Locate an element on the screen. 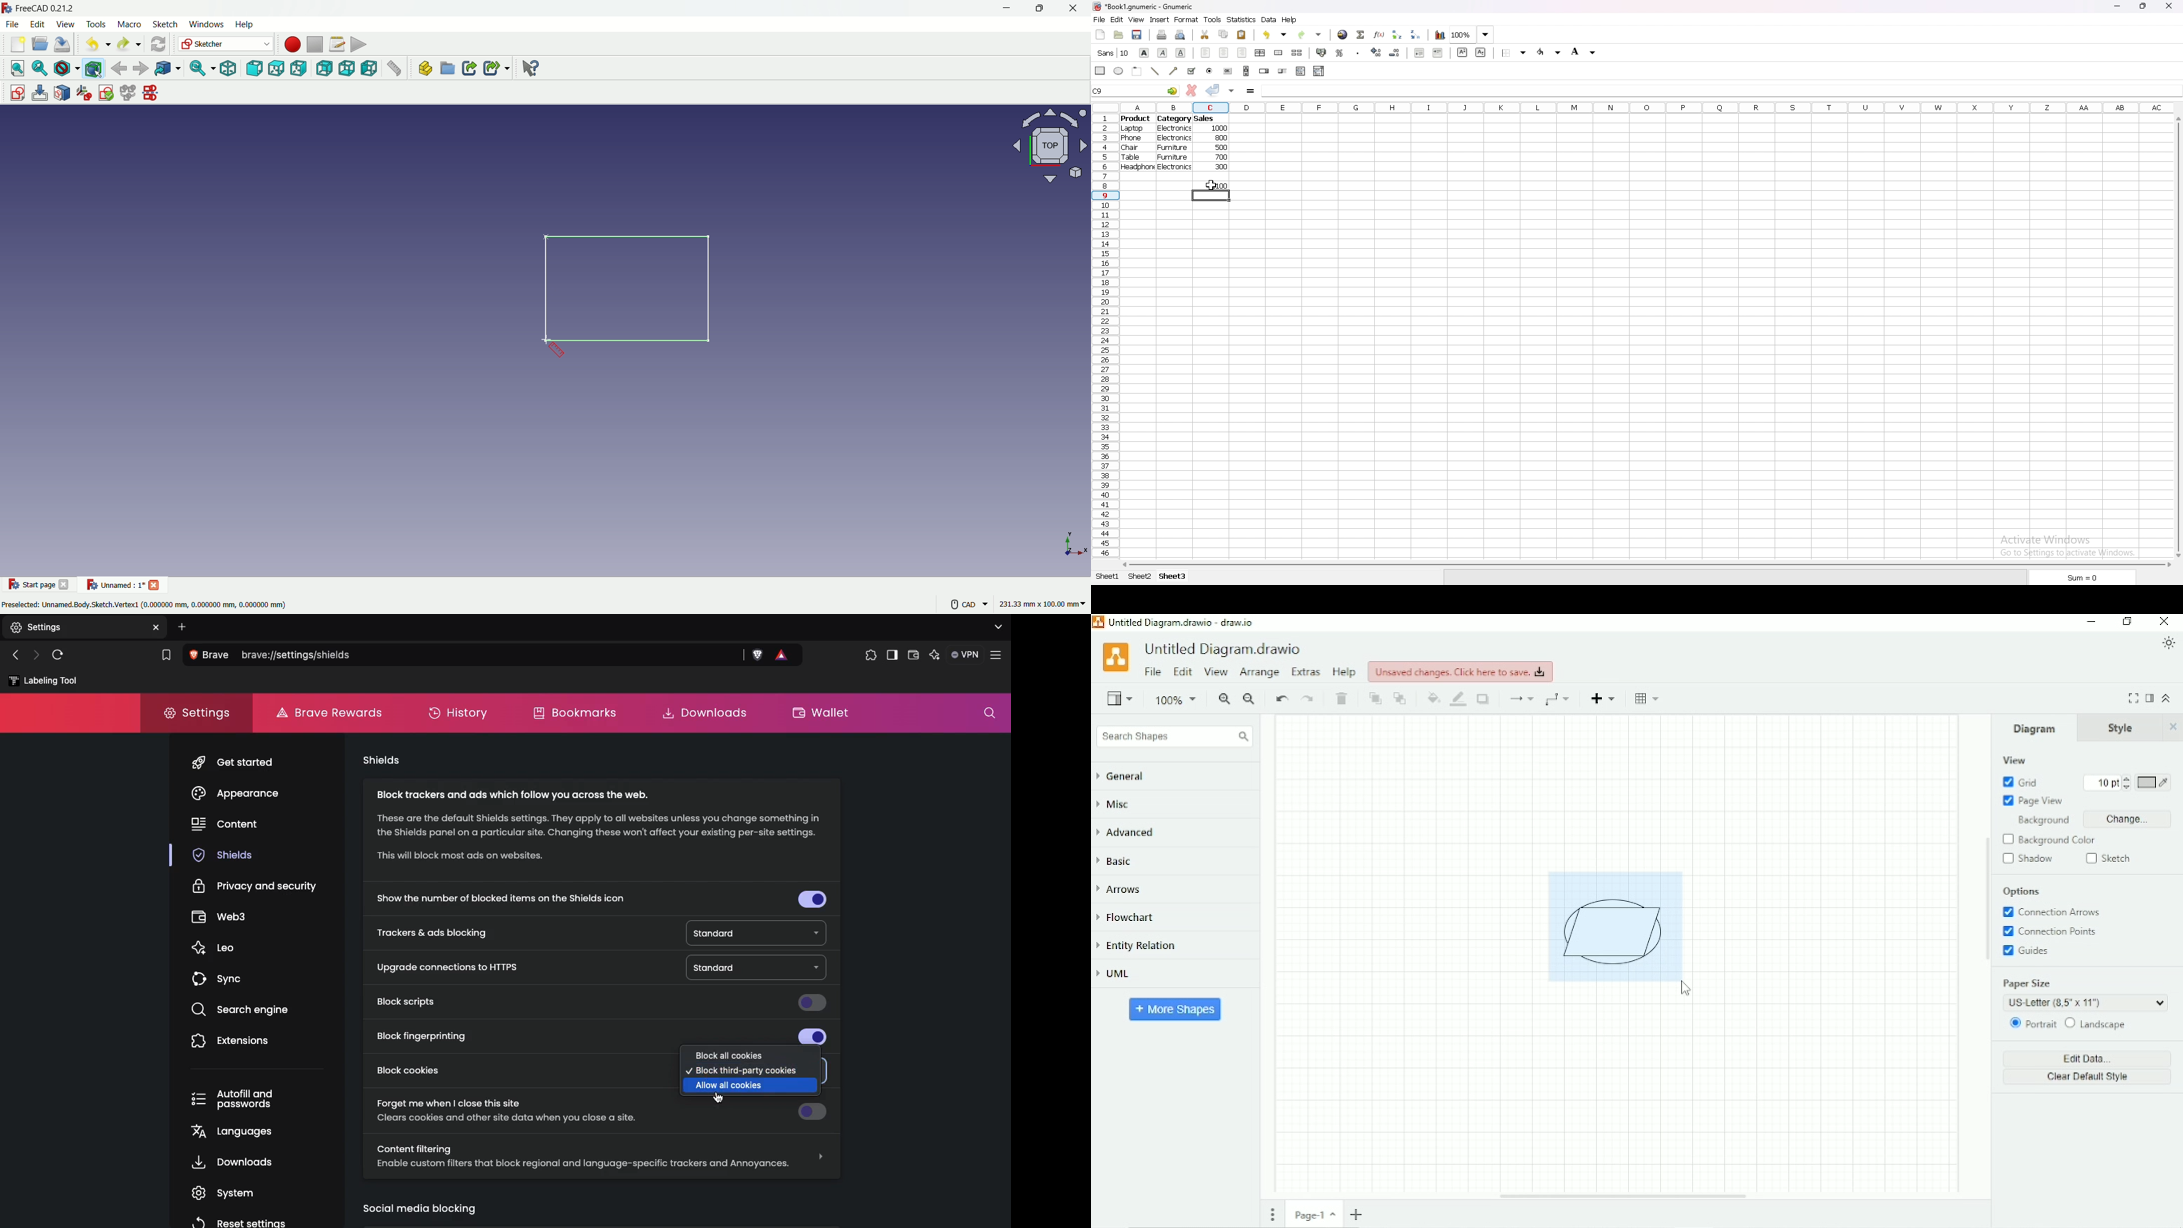  tools menu is located at coordinates (95, 24).